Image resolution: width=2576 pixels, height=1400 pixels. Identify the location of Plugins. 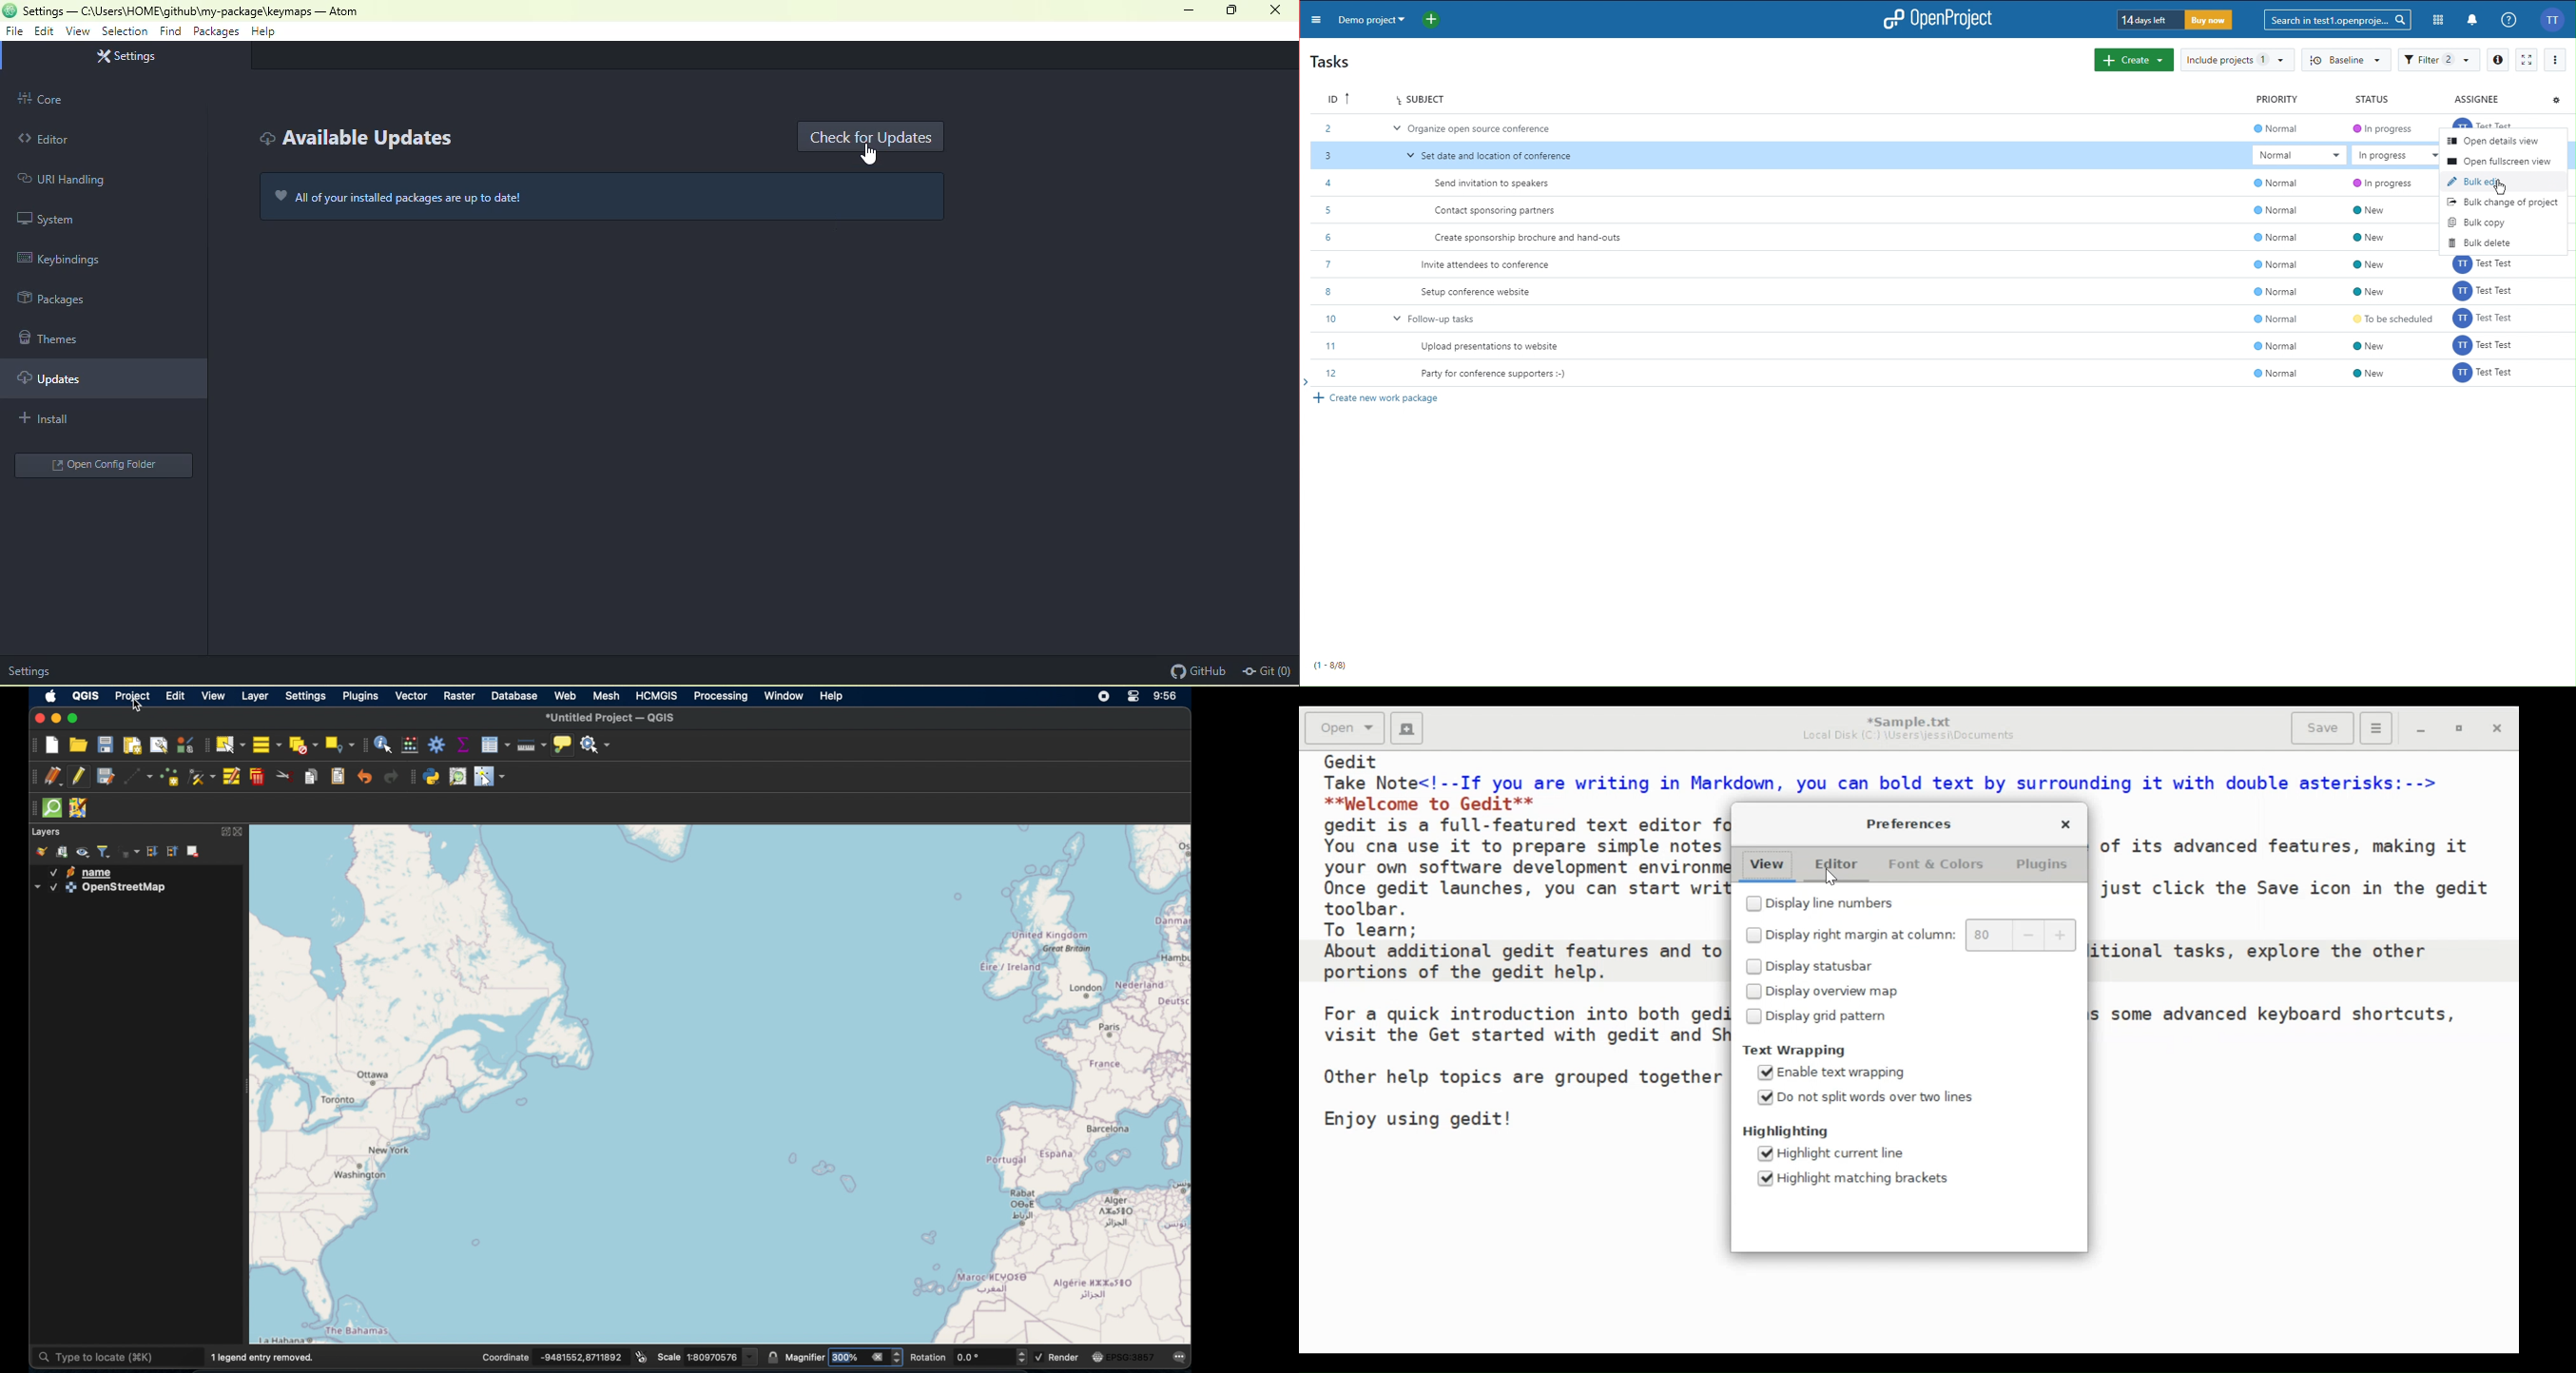
(2042, 864).